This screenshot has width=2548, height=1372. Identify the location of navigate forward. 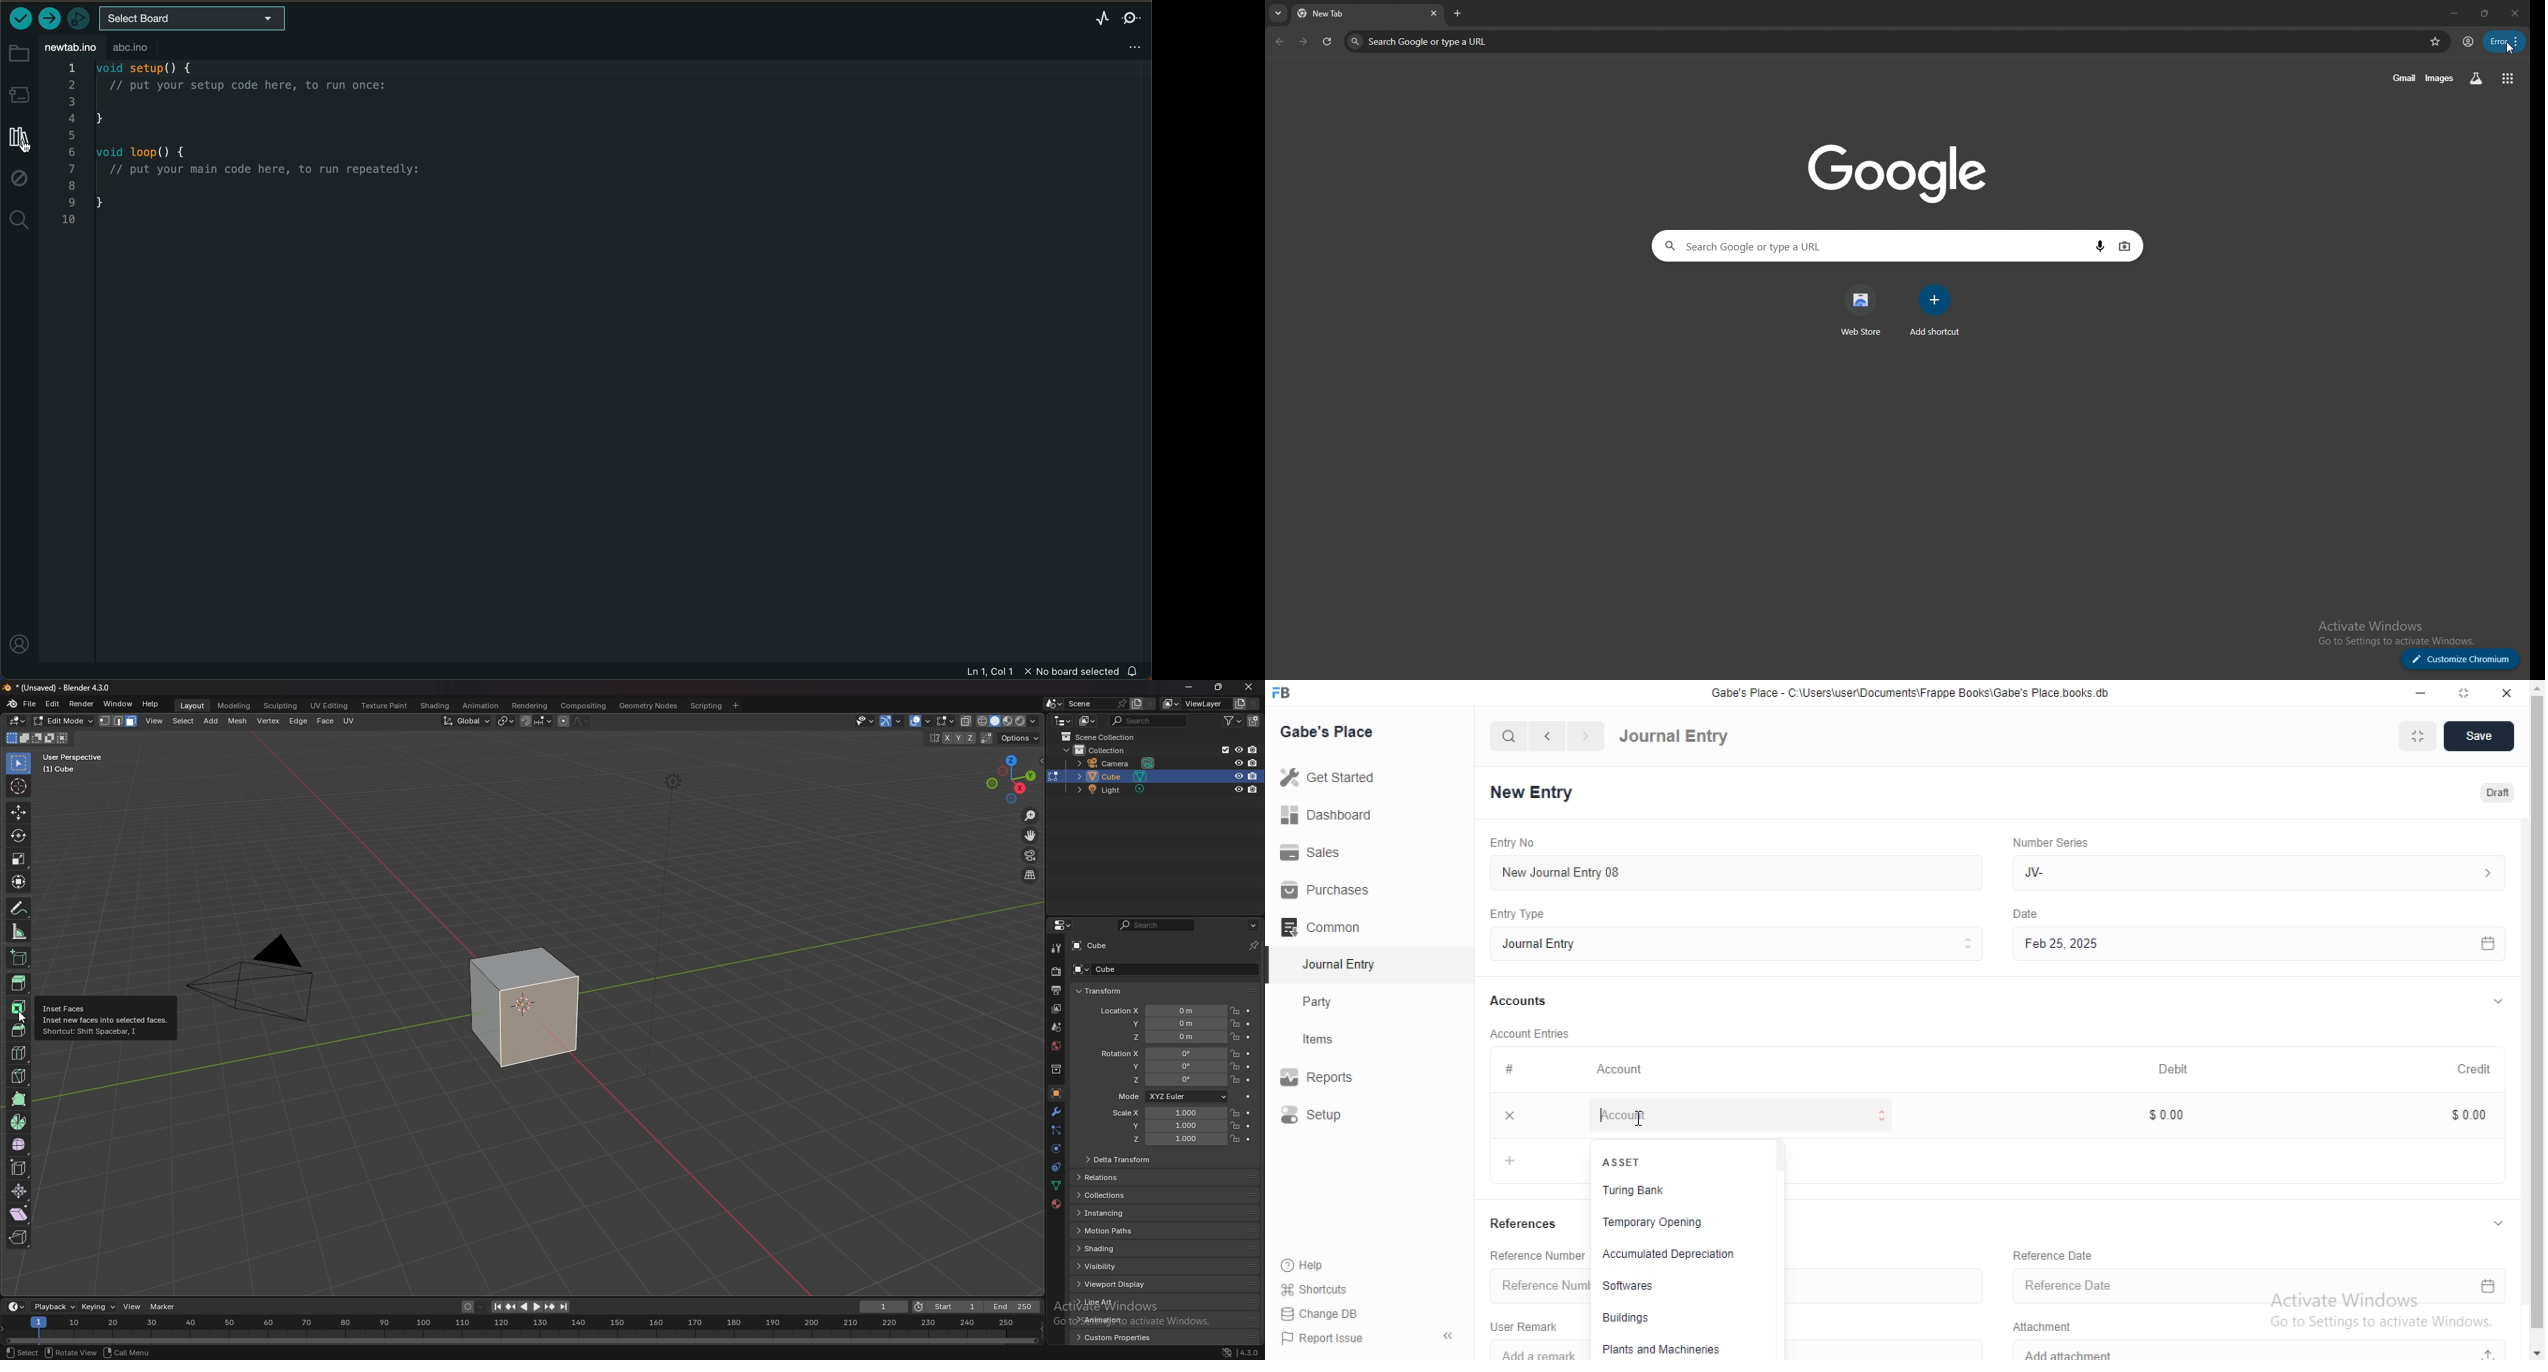
(1586, 736).